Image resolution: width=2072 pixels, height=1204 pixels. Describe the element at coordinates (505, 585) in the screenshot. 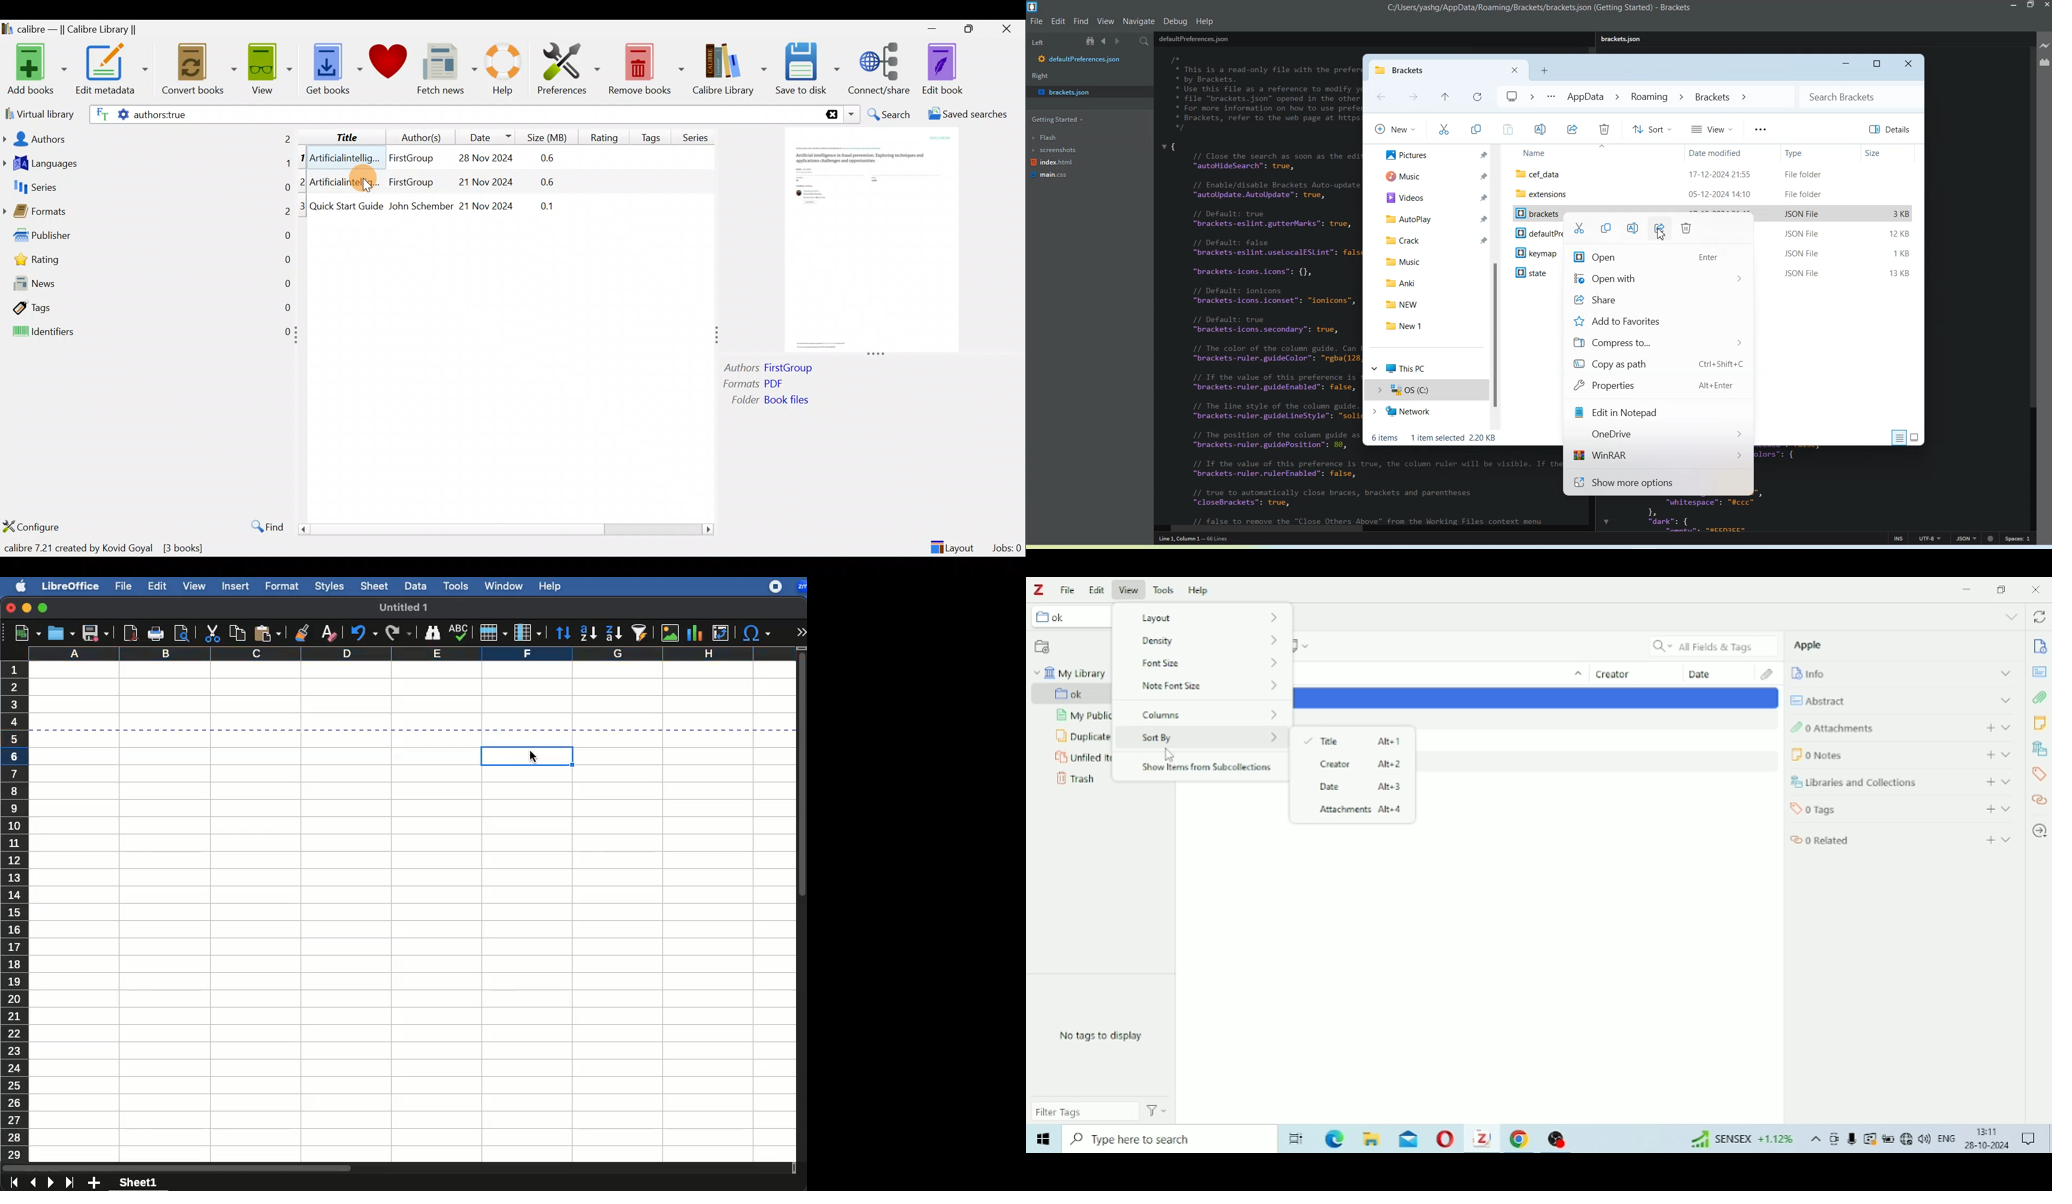

I see `window` at that location.